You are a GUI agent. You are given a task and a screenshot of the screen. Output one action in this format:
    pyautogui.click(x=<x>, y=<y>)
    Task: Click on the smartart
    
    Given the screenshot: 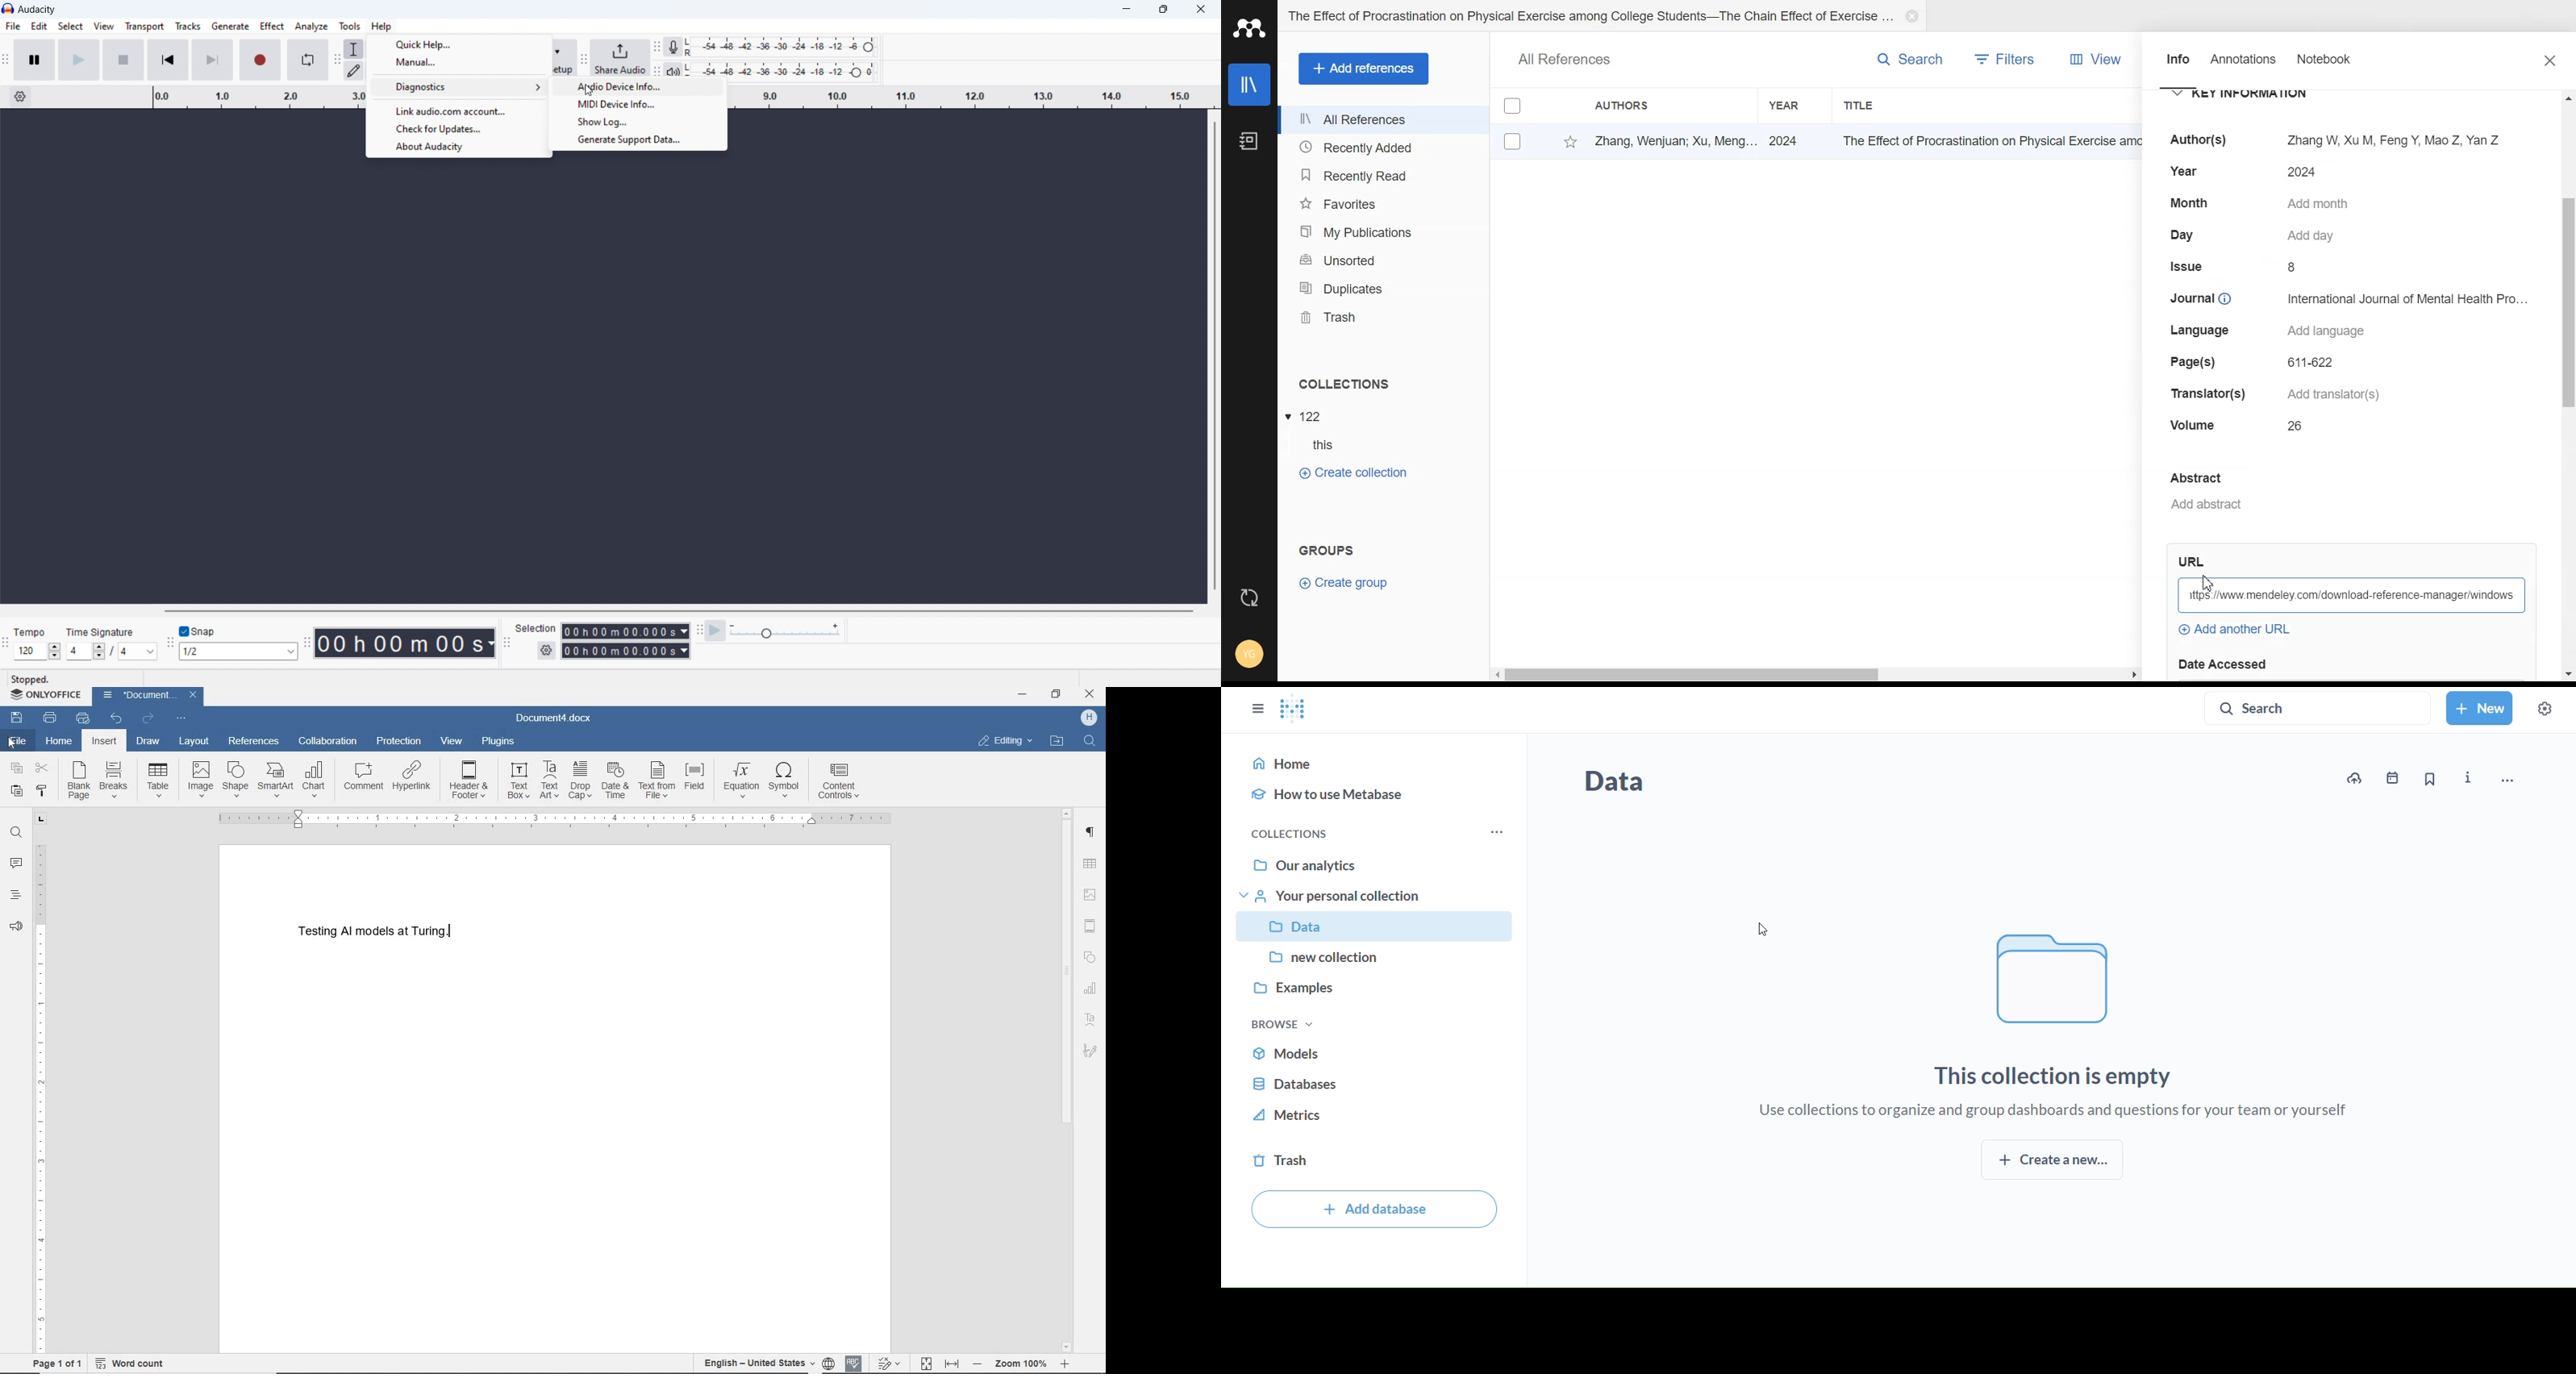 What is the action you would take?
    pyautogui.click(x=275, y=779)
    